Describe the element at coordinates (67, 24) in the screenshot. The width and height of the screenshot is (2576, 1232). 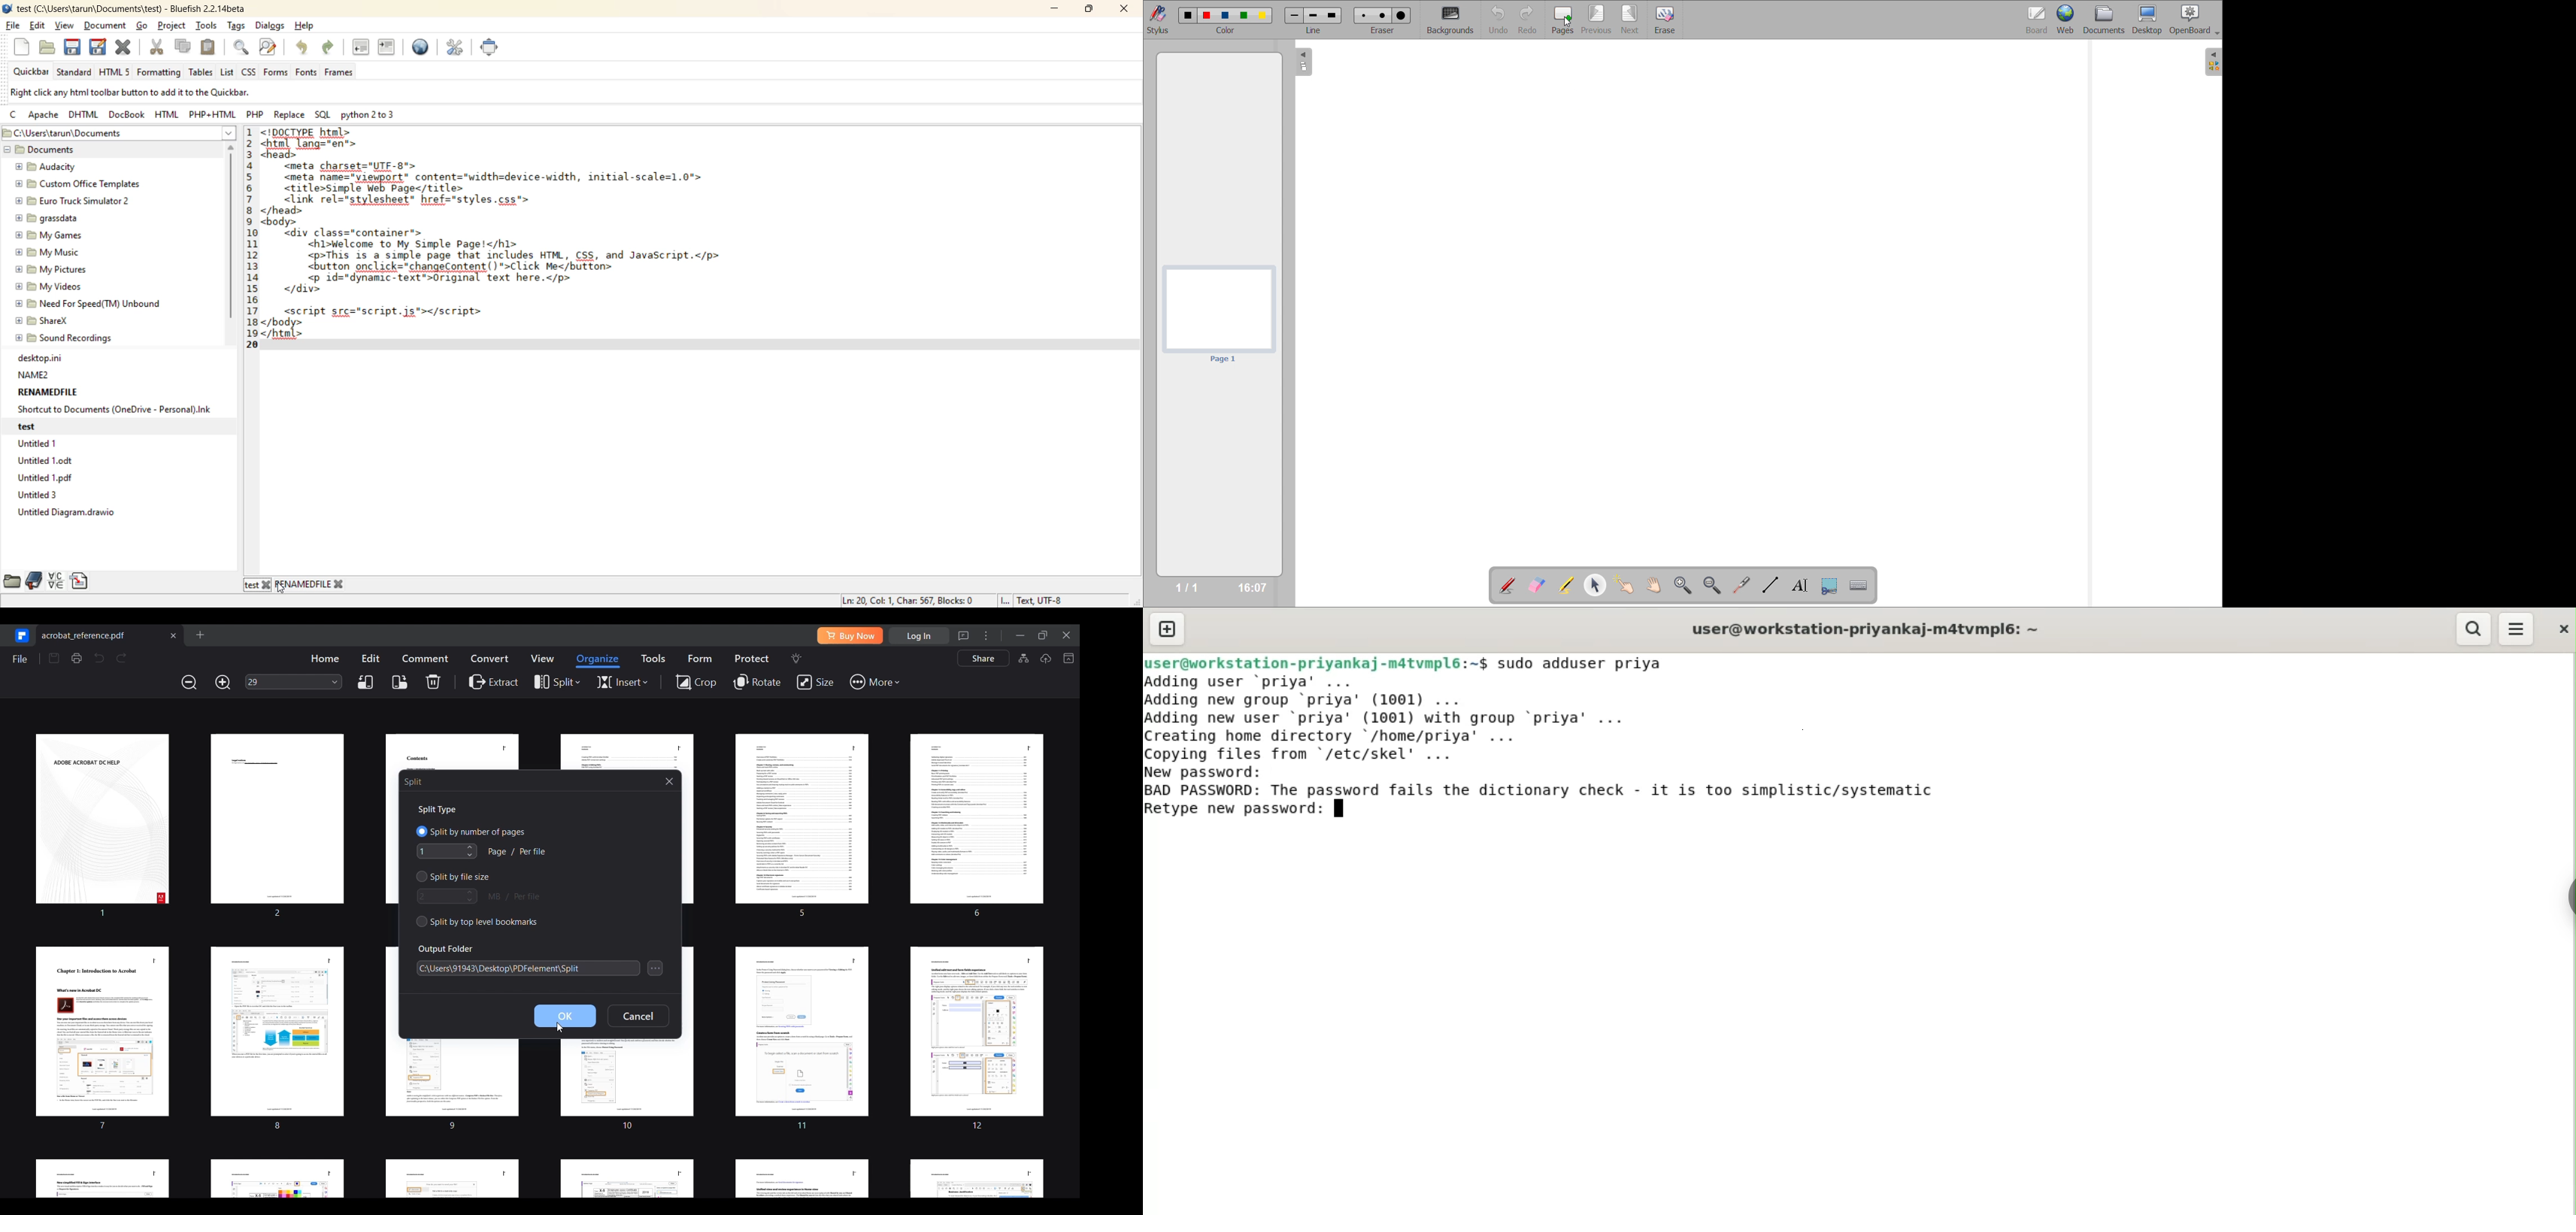
I see `view` at that location.